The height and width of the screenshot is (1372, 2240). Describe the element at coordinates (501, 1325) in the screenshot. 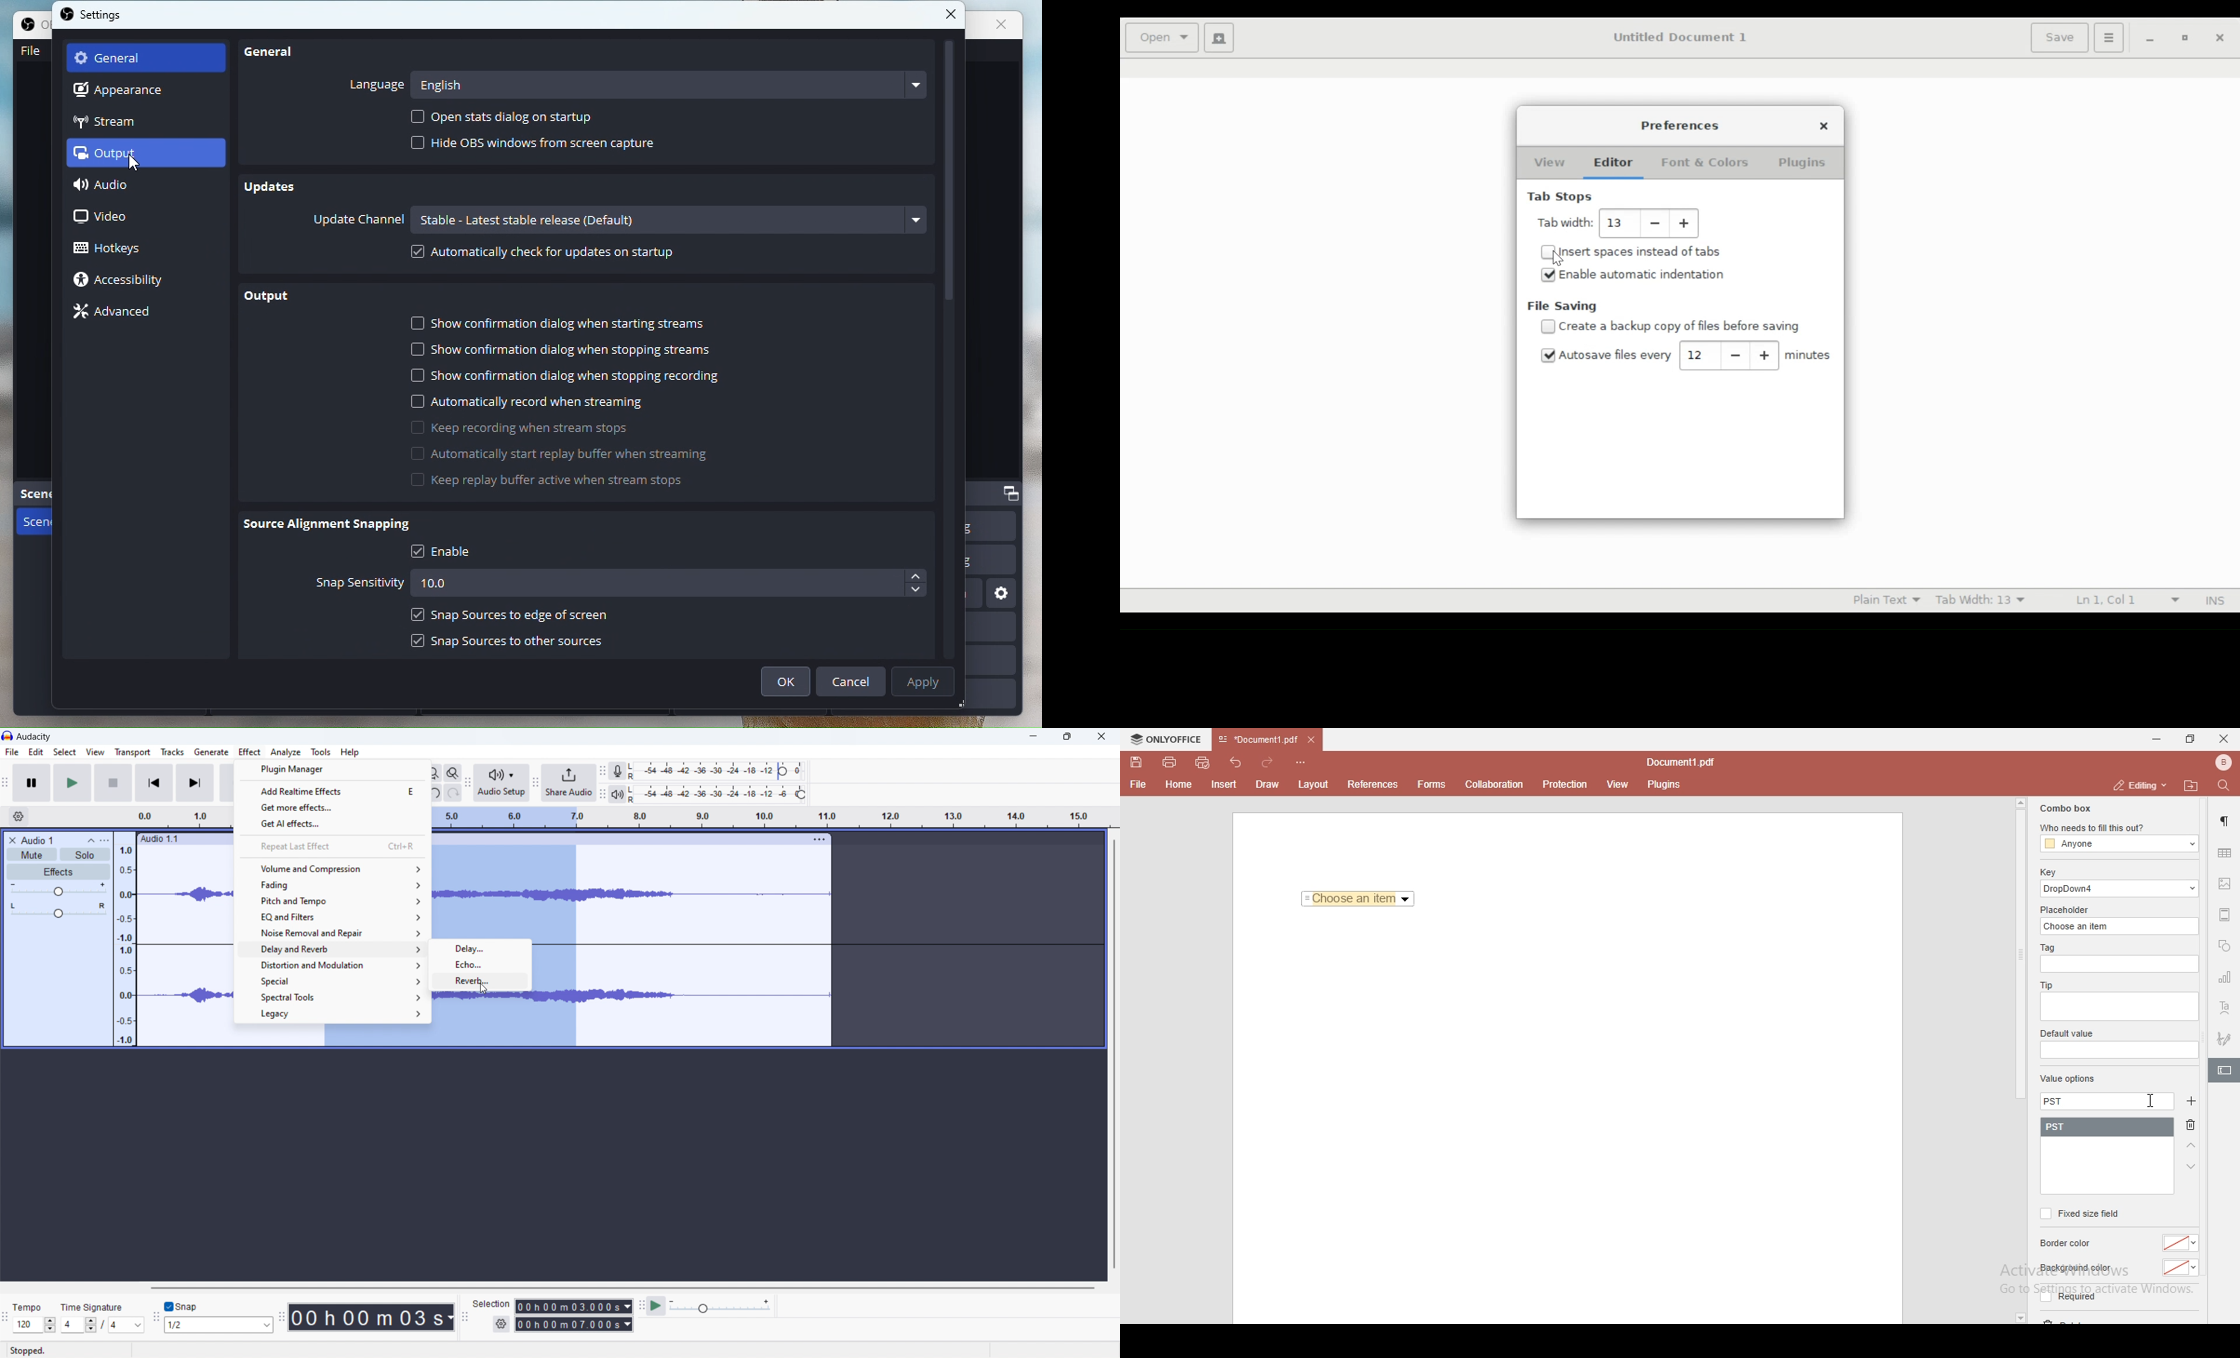

I see `settings` at that location.